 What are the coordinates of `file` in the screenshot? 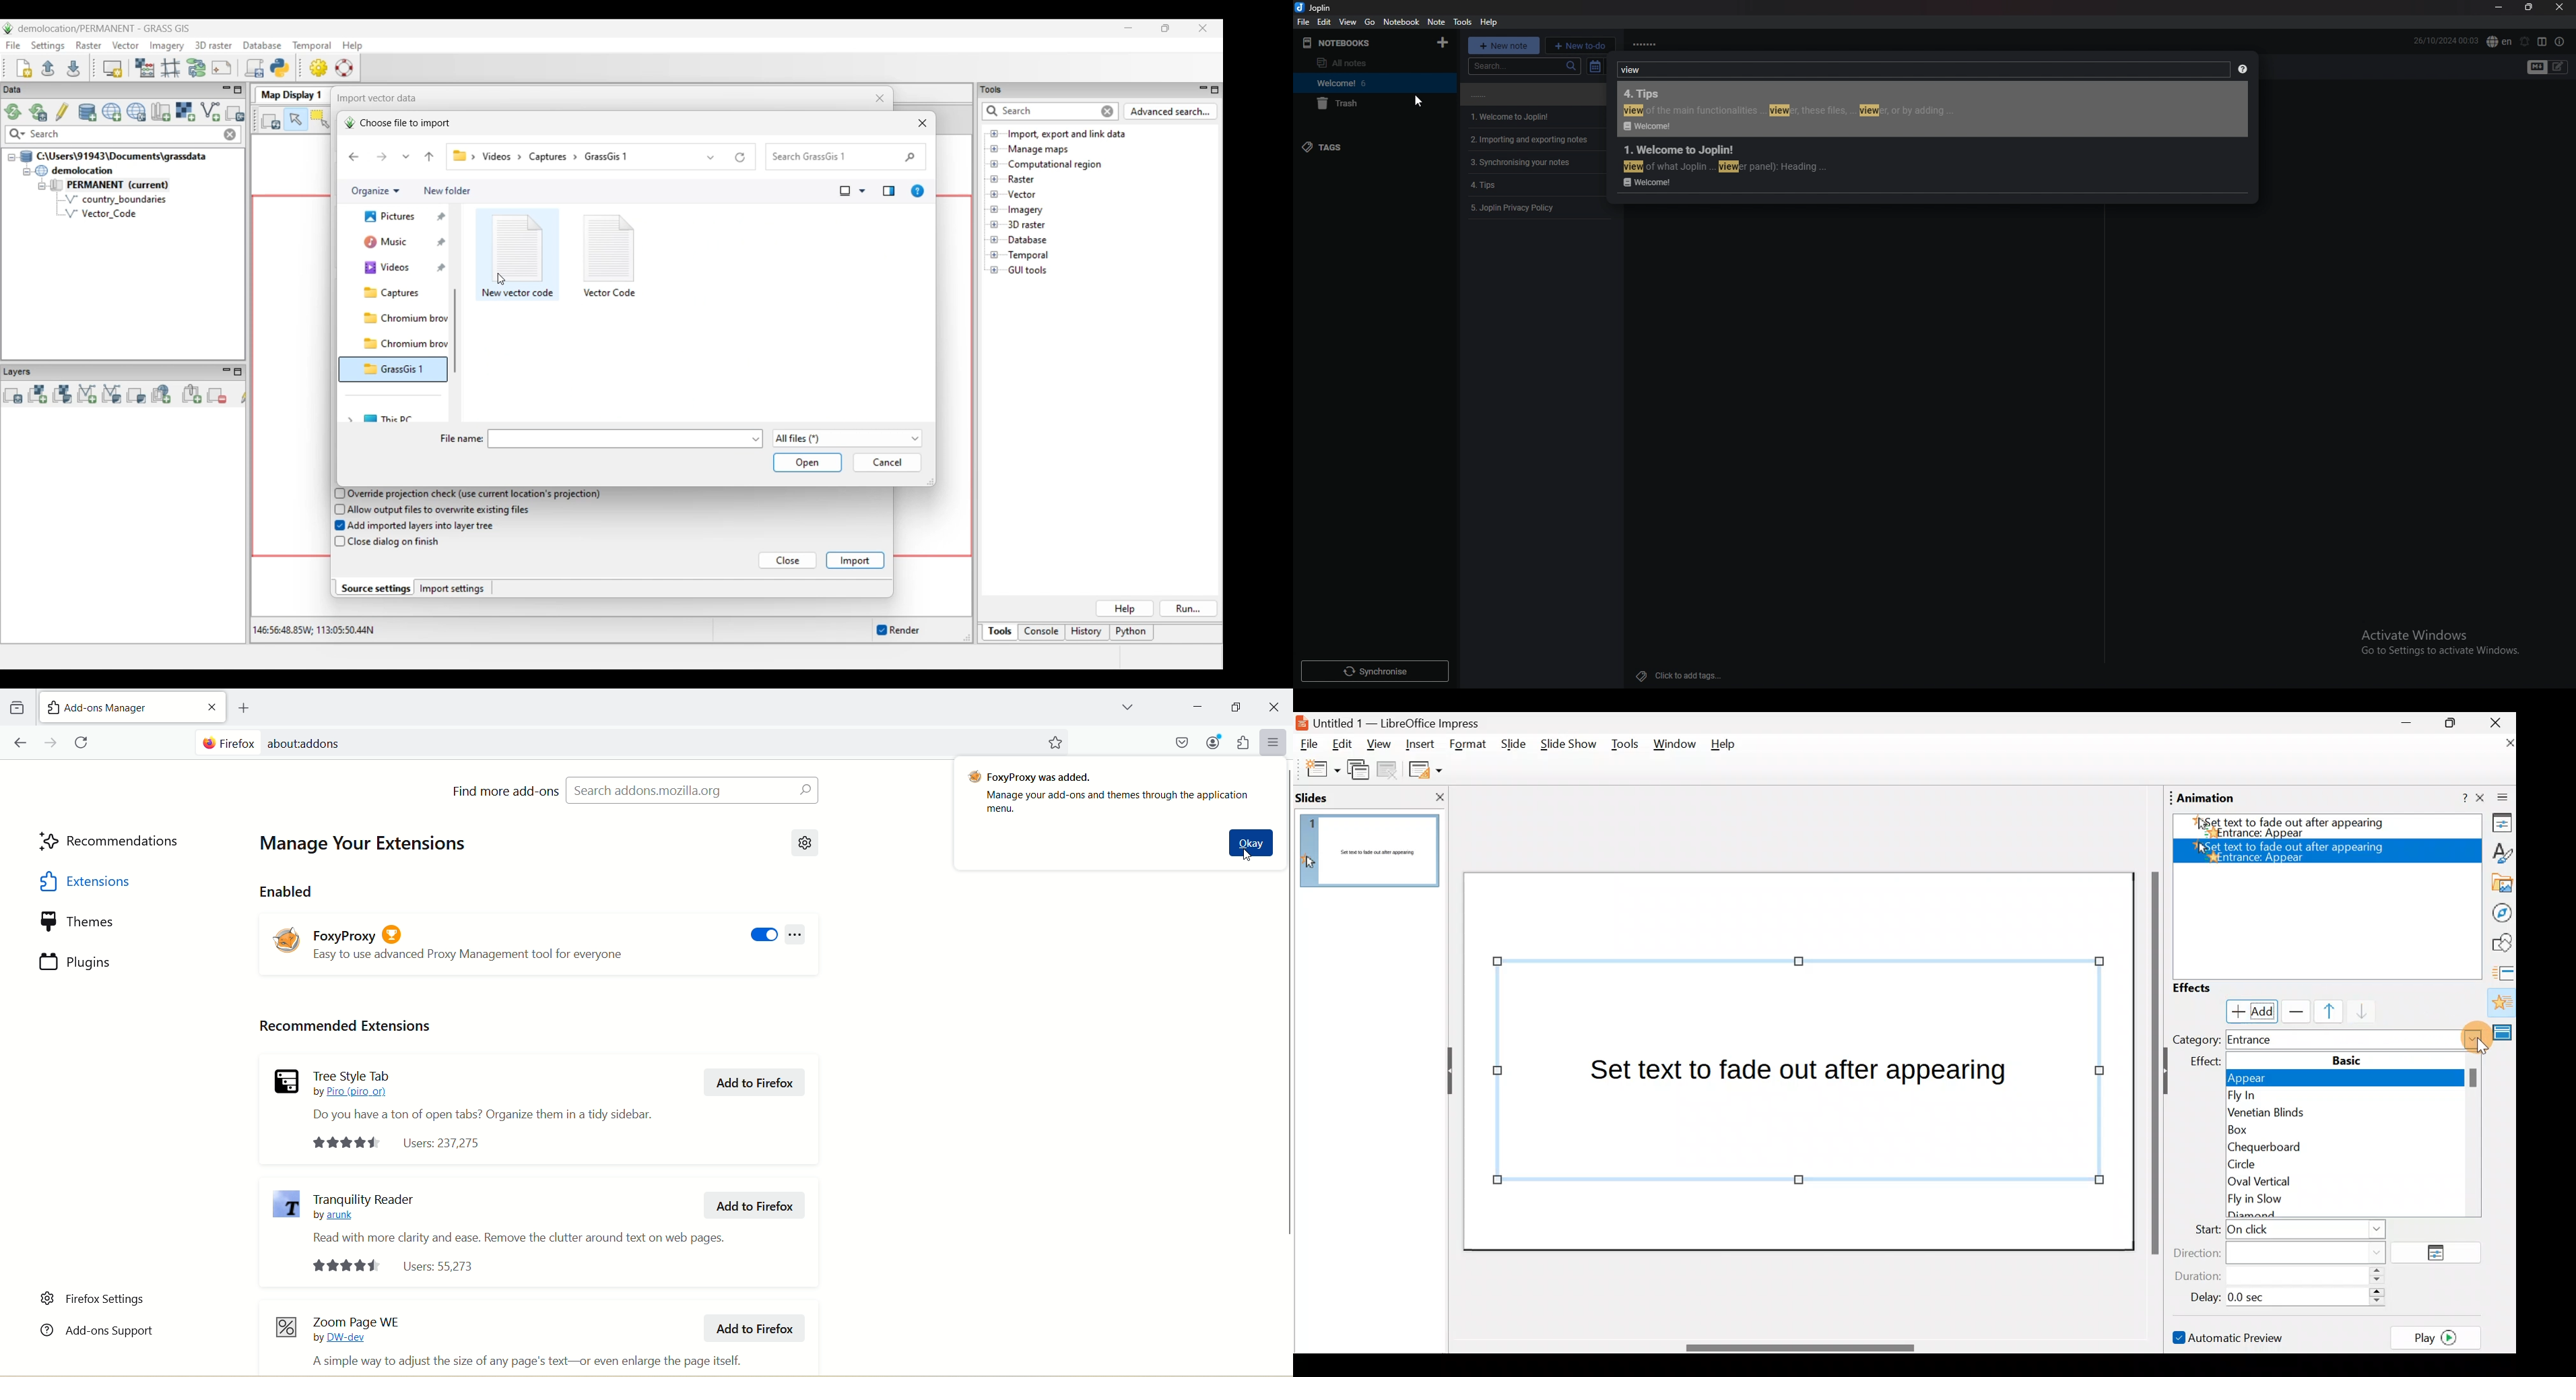 It's located at (1304, 22).